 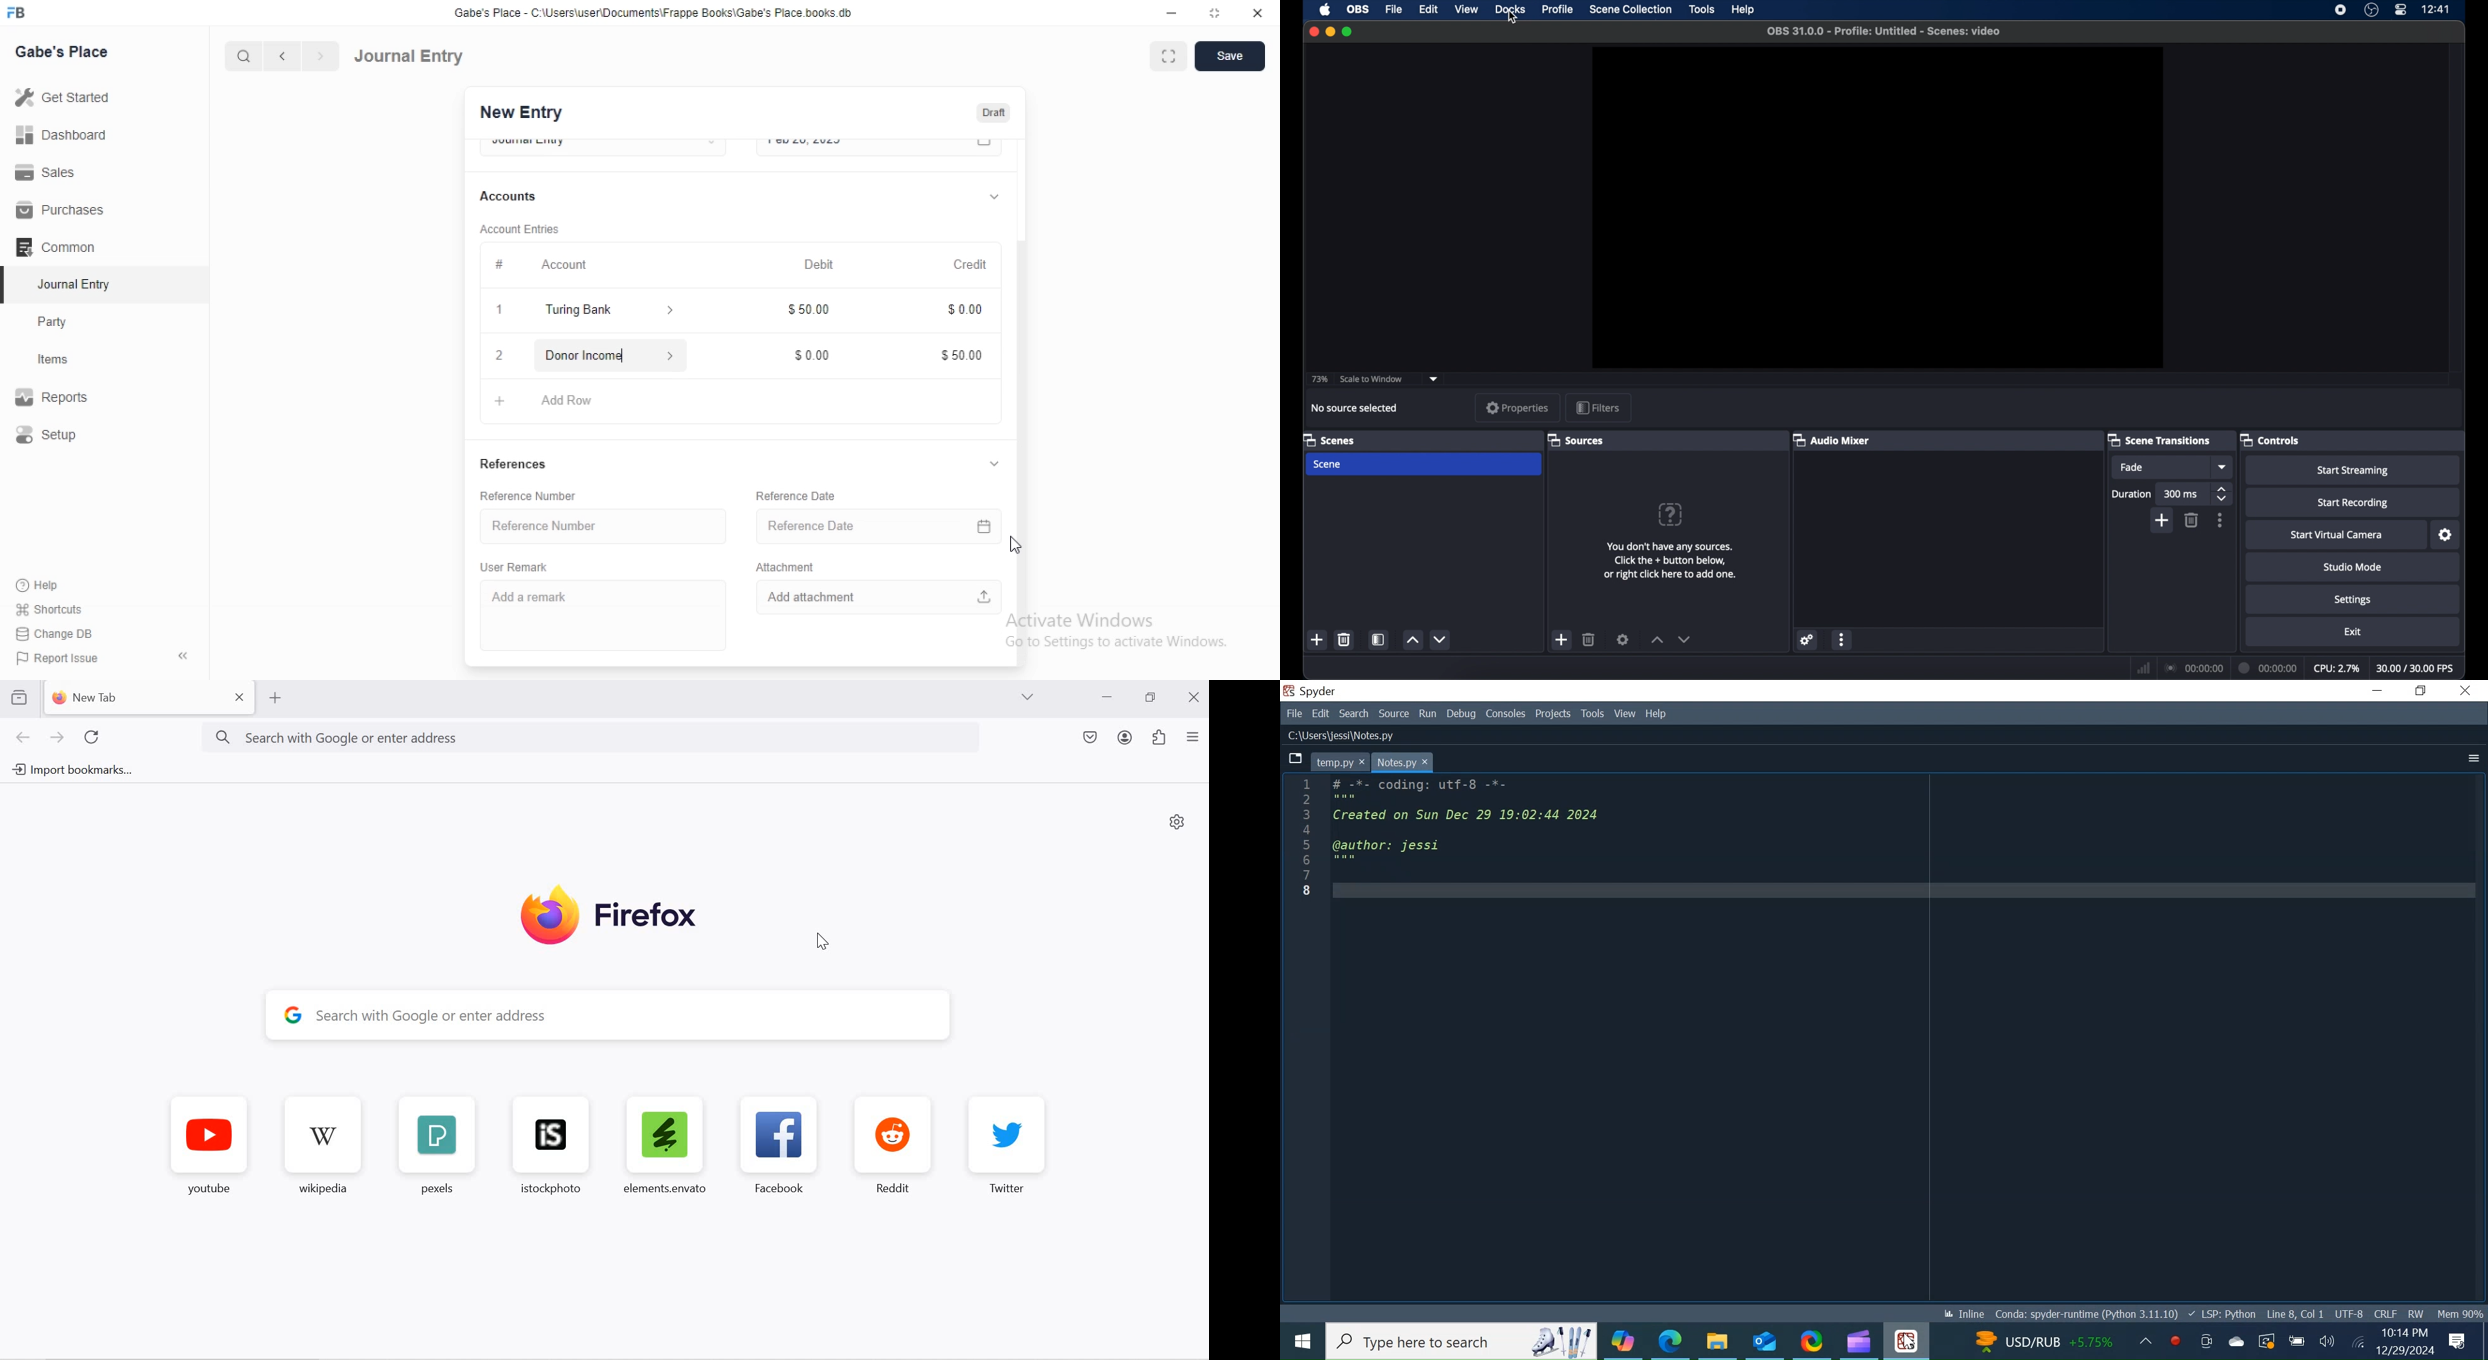 What do you see at coordinates (2160, 439) in the screenshot?
I see `scene transitions` at bounding box center [2160, 439].